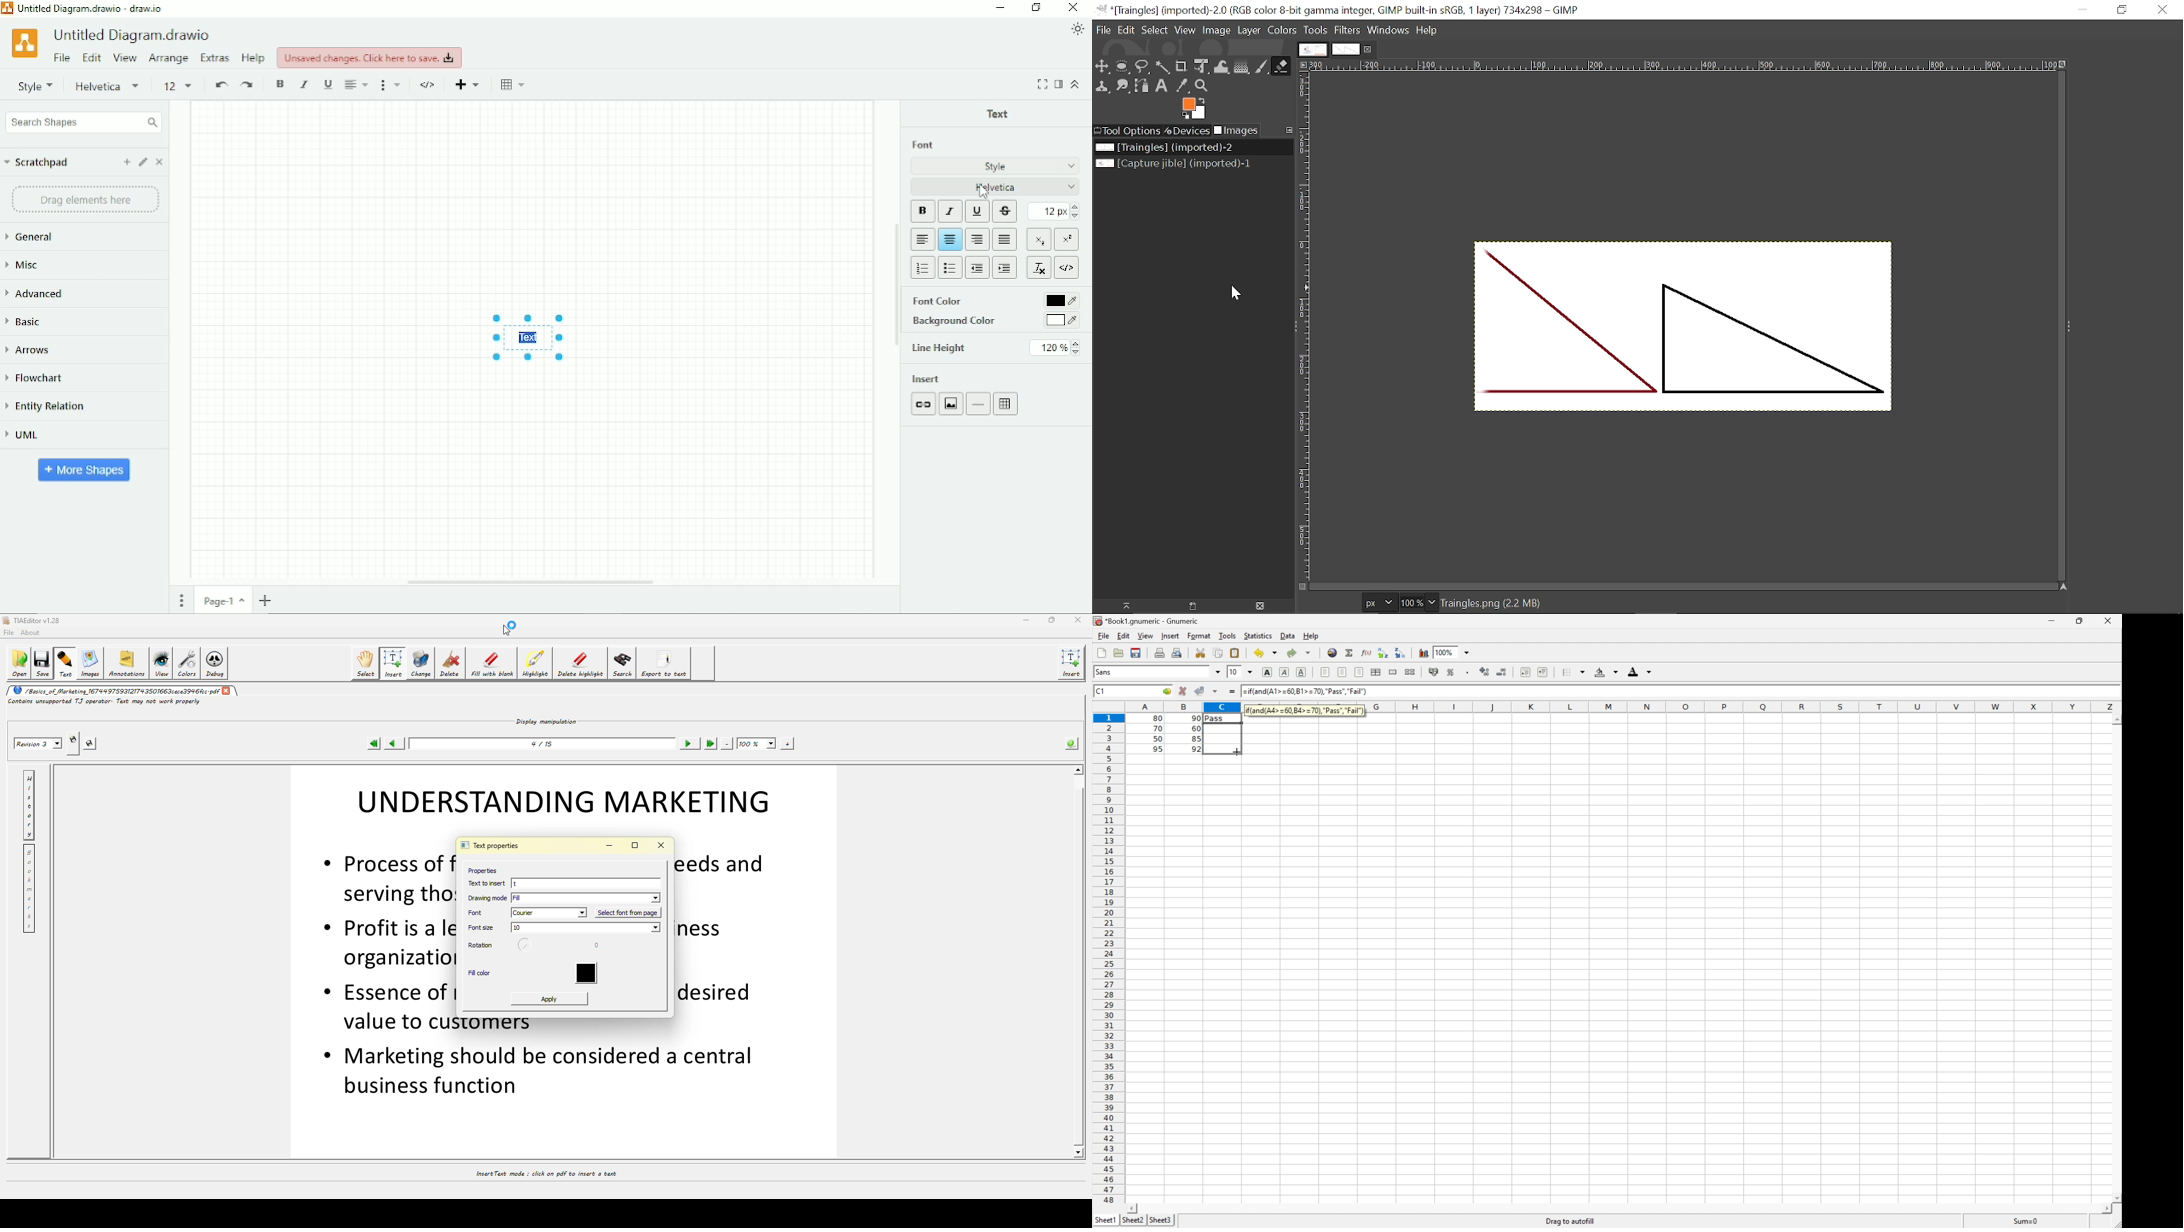 The image size is (2184, 1232). What do you see at coordinates (1146, 635) in the screenshot?
I see `View` at bounding box center [1146, 635].